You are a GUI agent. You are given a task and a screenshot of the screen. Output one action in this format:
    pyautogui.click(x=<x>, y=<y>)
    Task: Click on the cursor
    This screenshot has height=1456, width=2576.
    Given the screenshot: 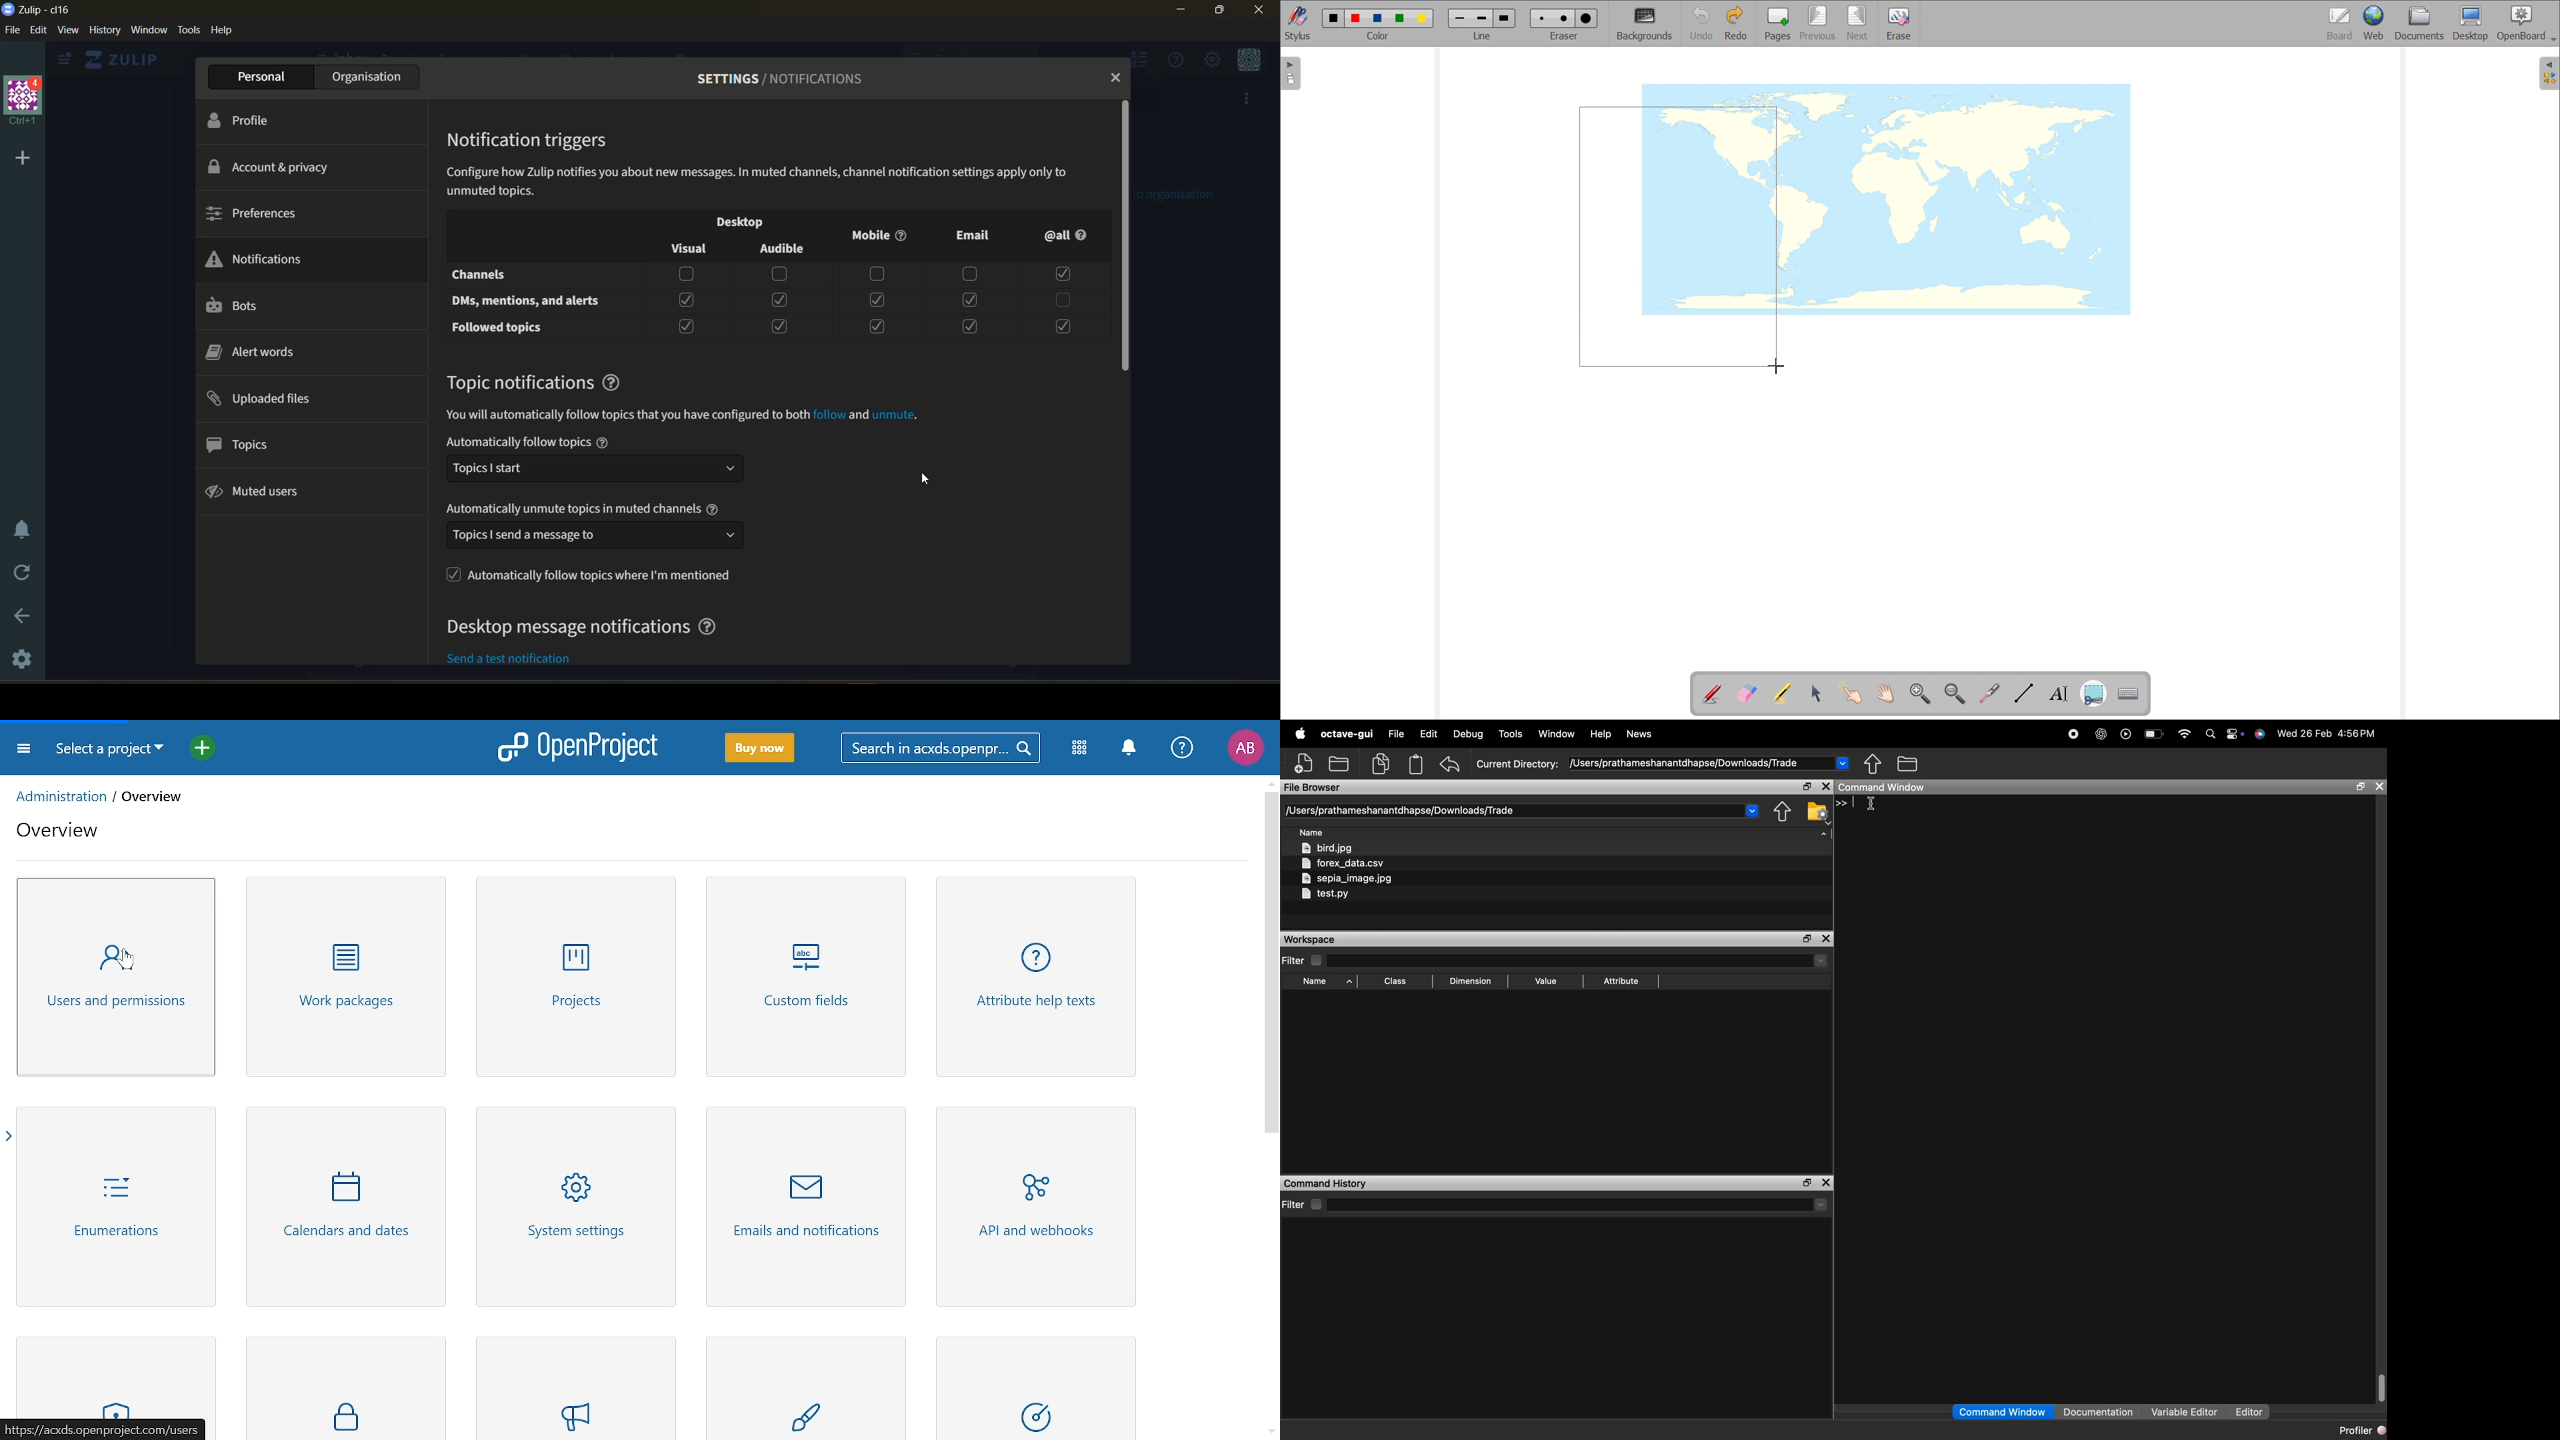 What is the action you would take?
    pyautogui.click(x=1872, y=803)
    